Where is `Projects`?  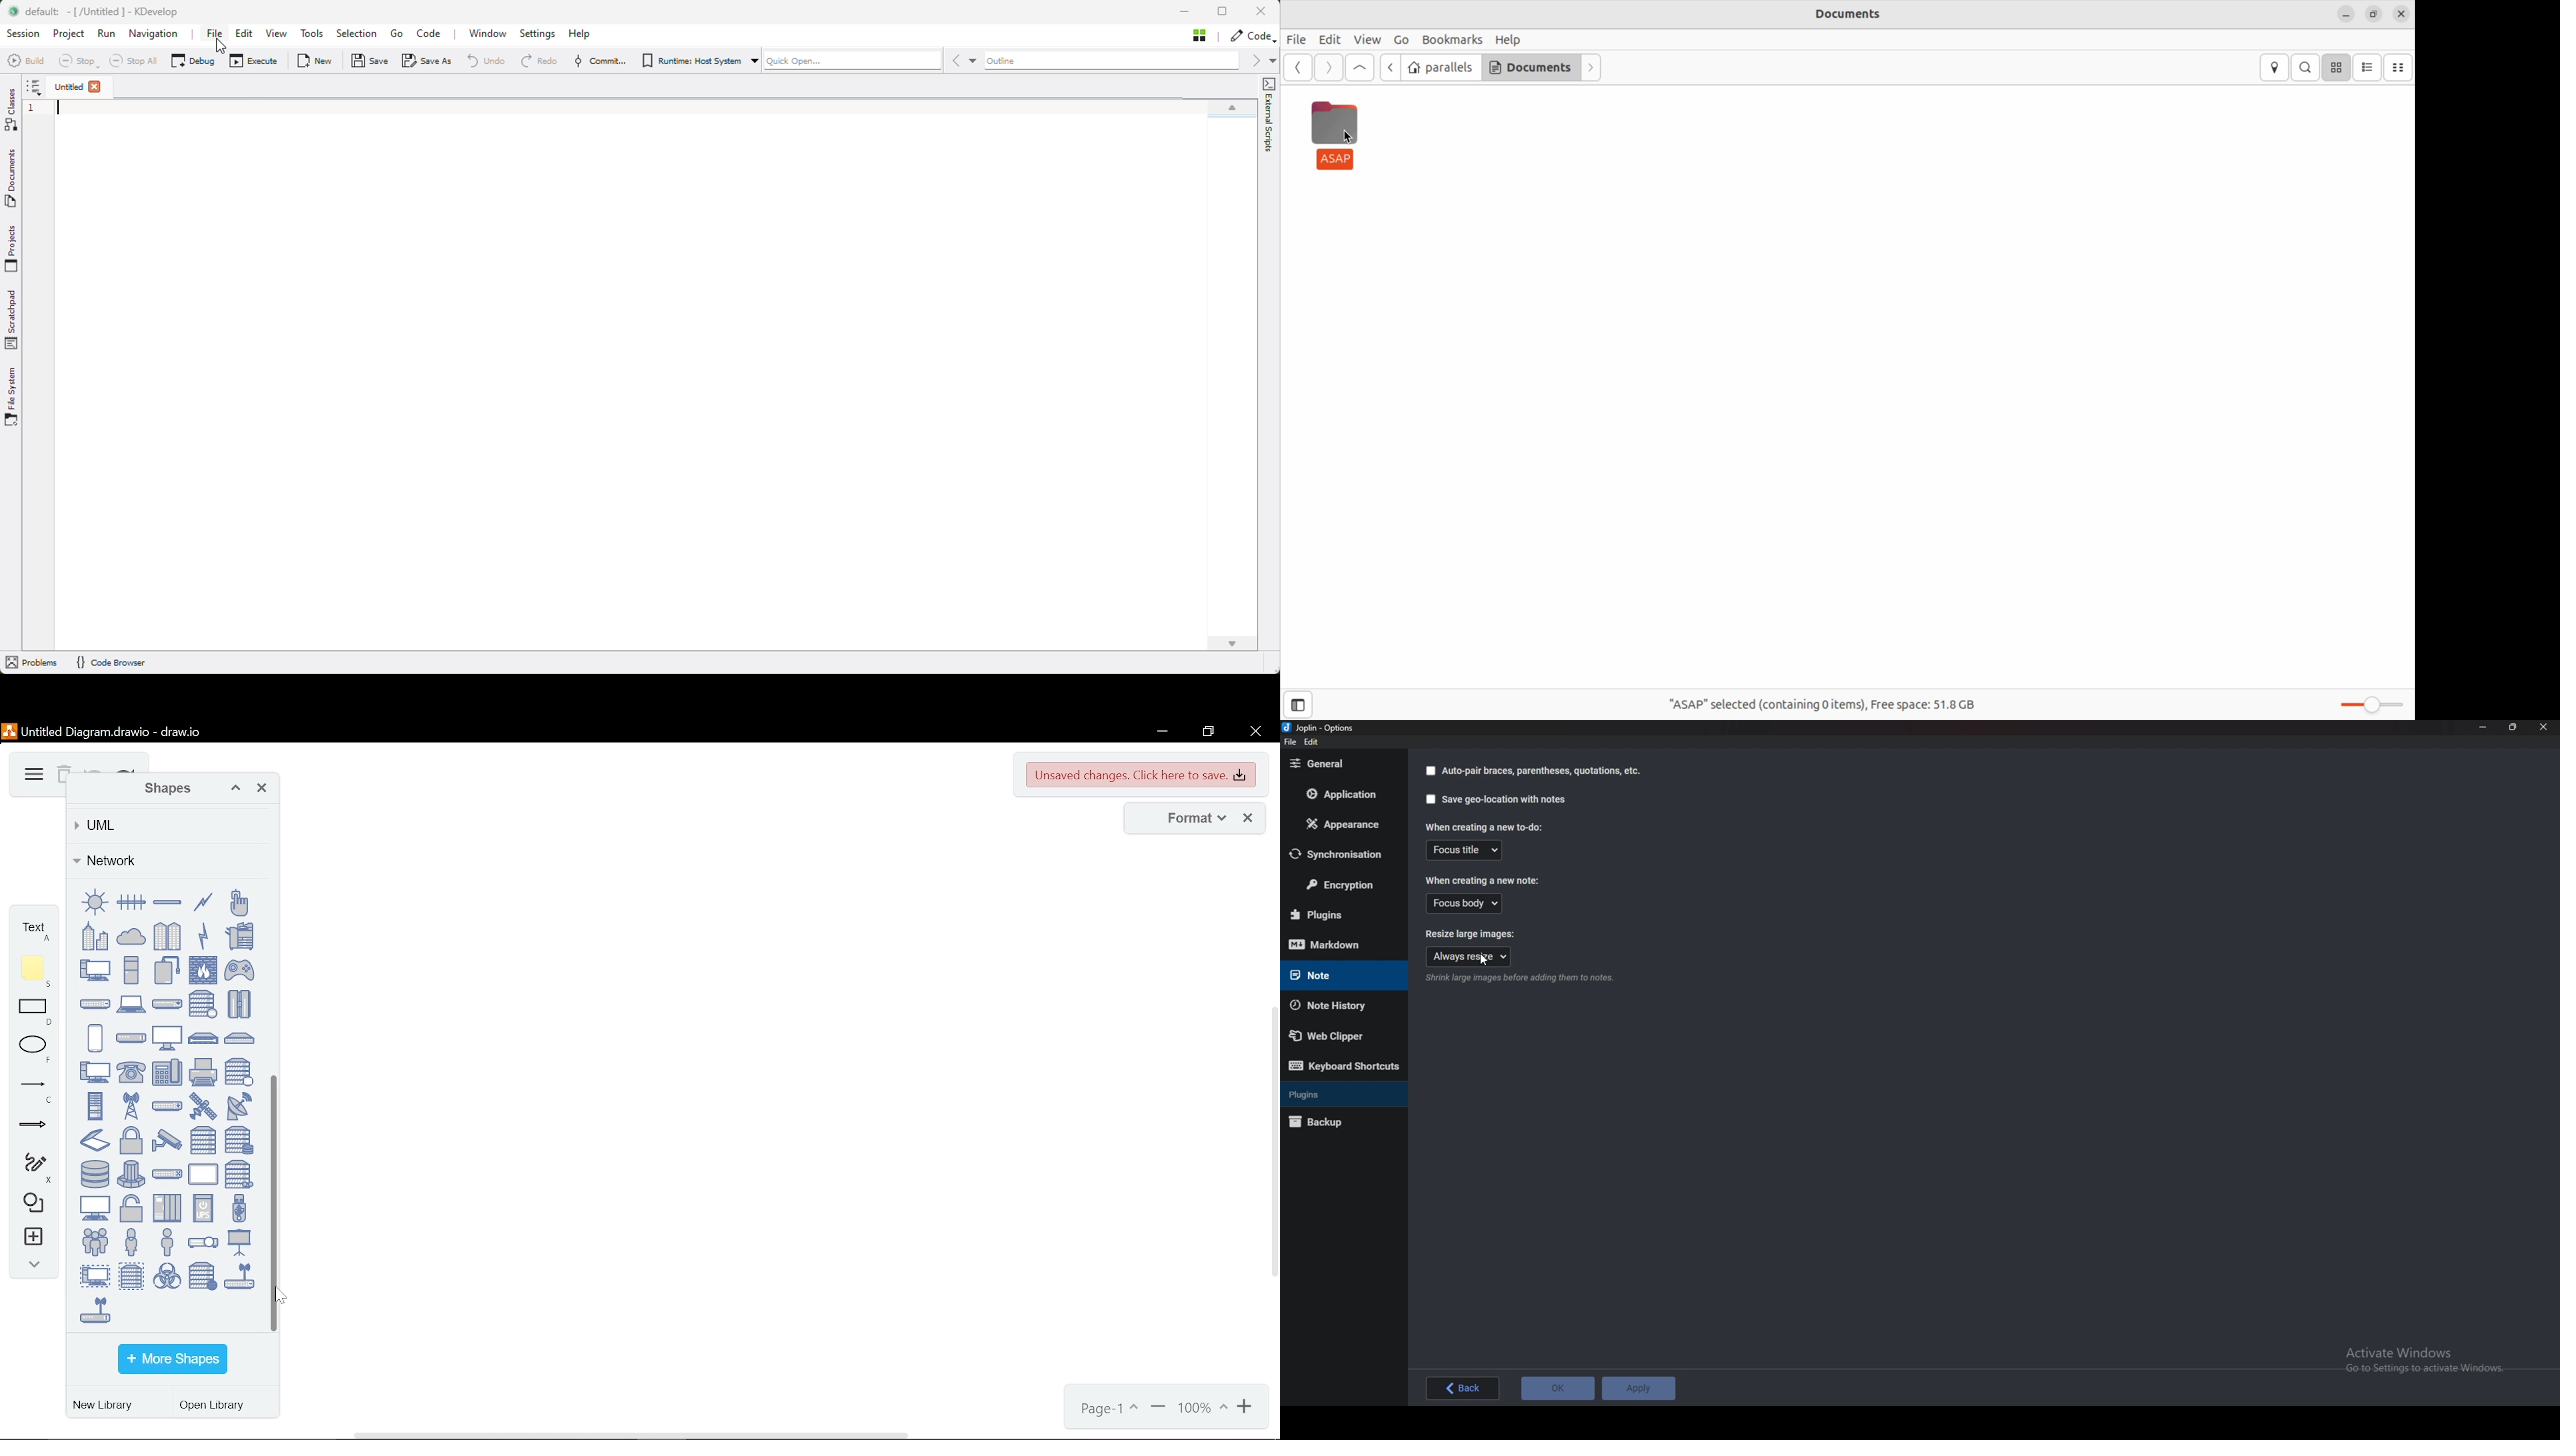
Projects is located at coordinates (13, 248).